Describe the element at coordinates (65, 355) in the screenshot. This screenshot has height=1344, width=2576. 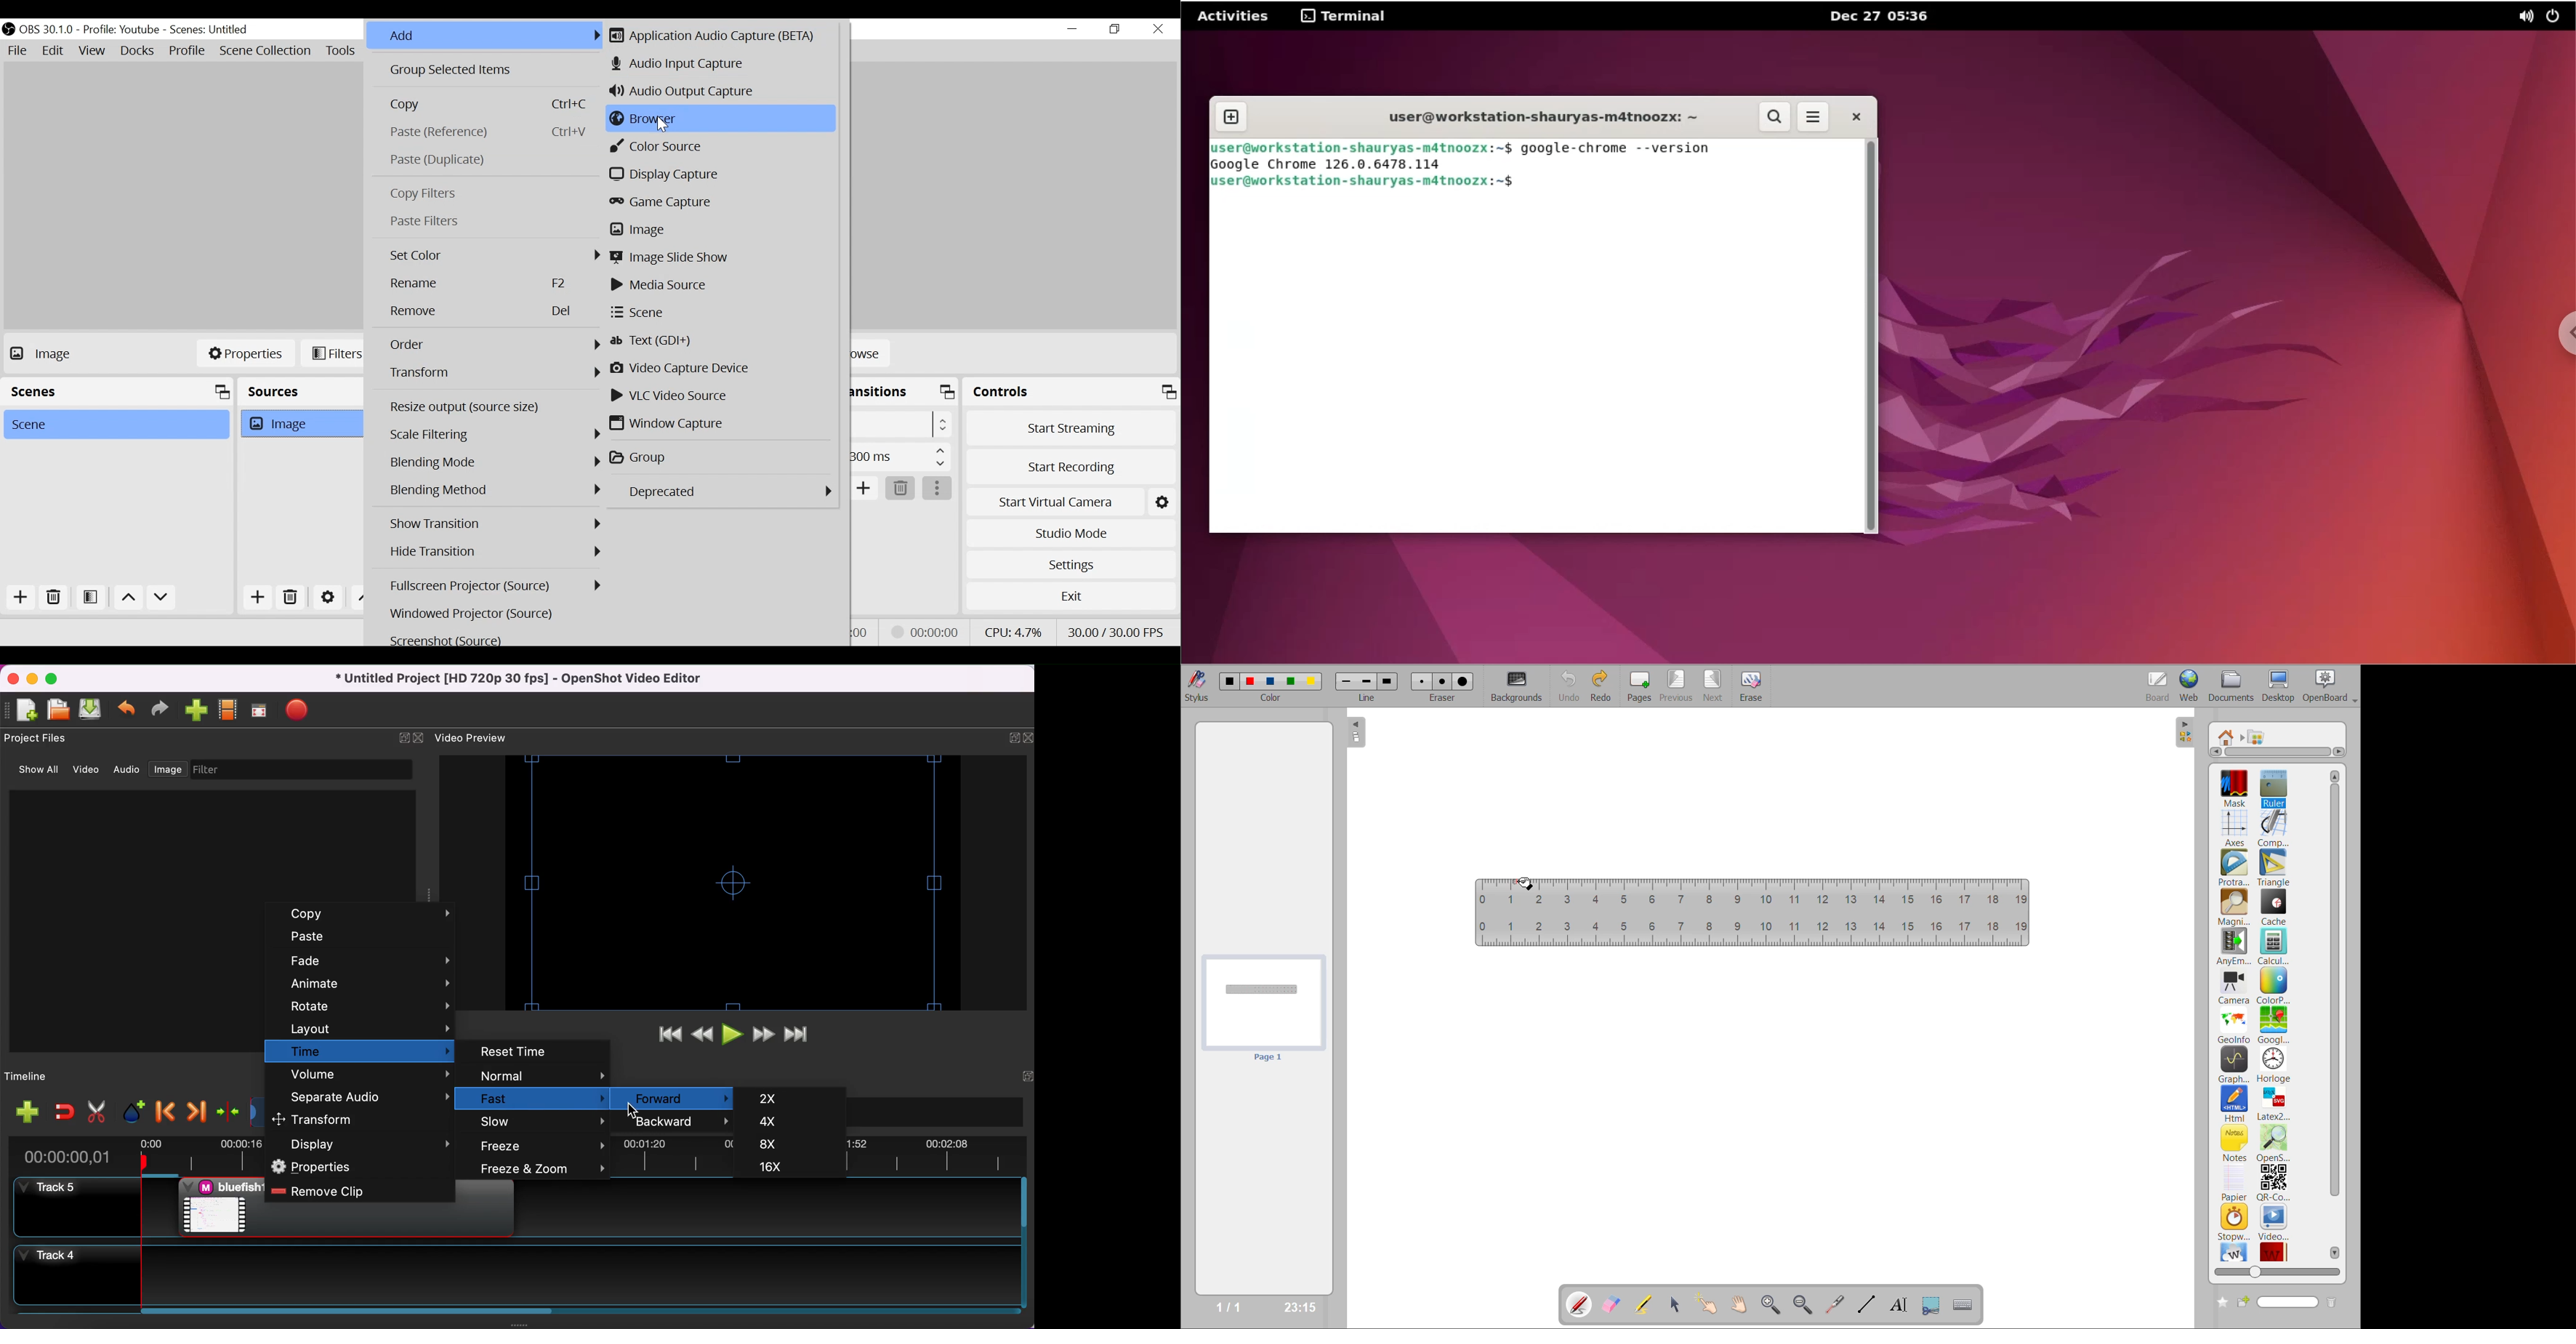
I see `No source Selected` at that location.